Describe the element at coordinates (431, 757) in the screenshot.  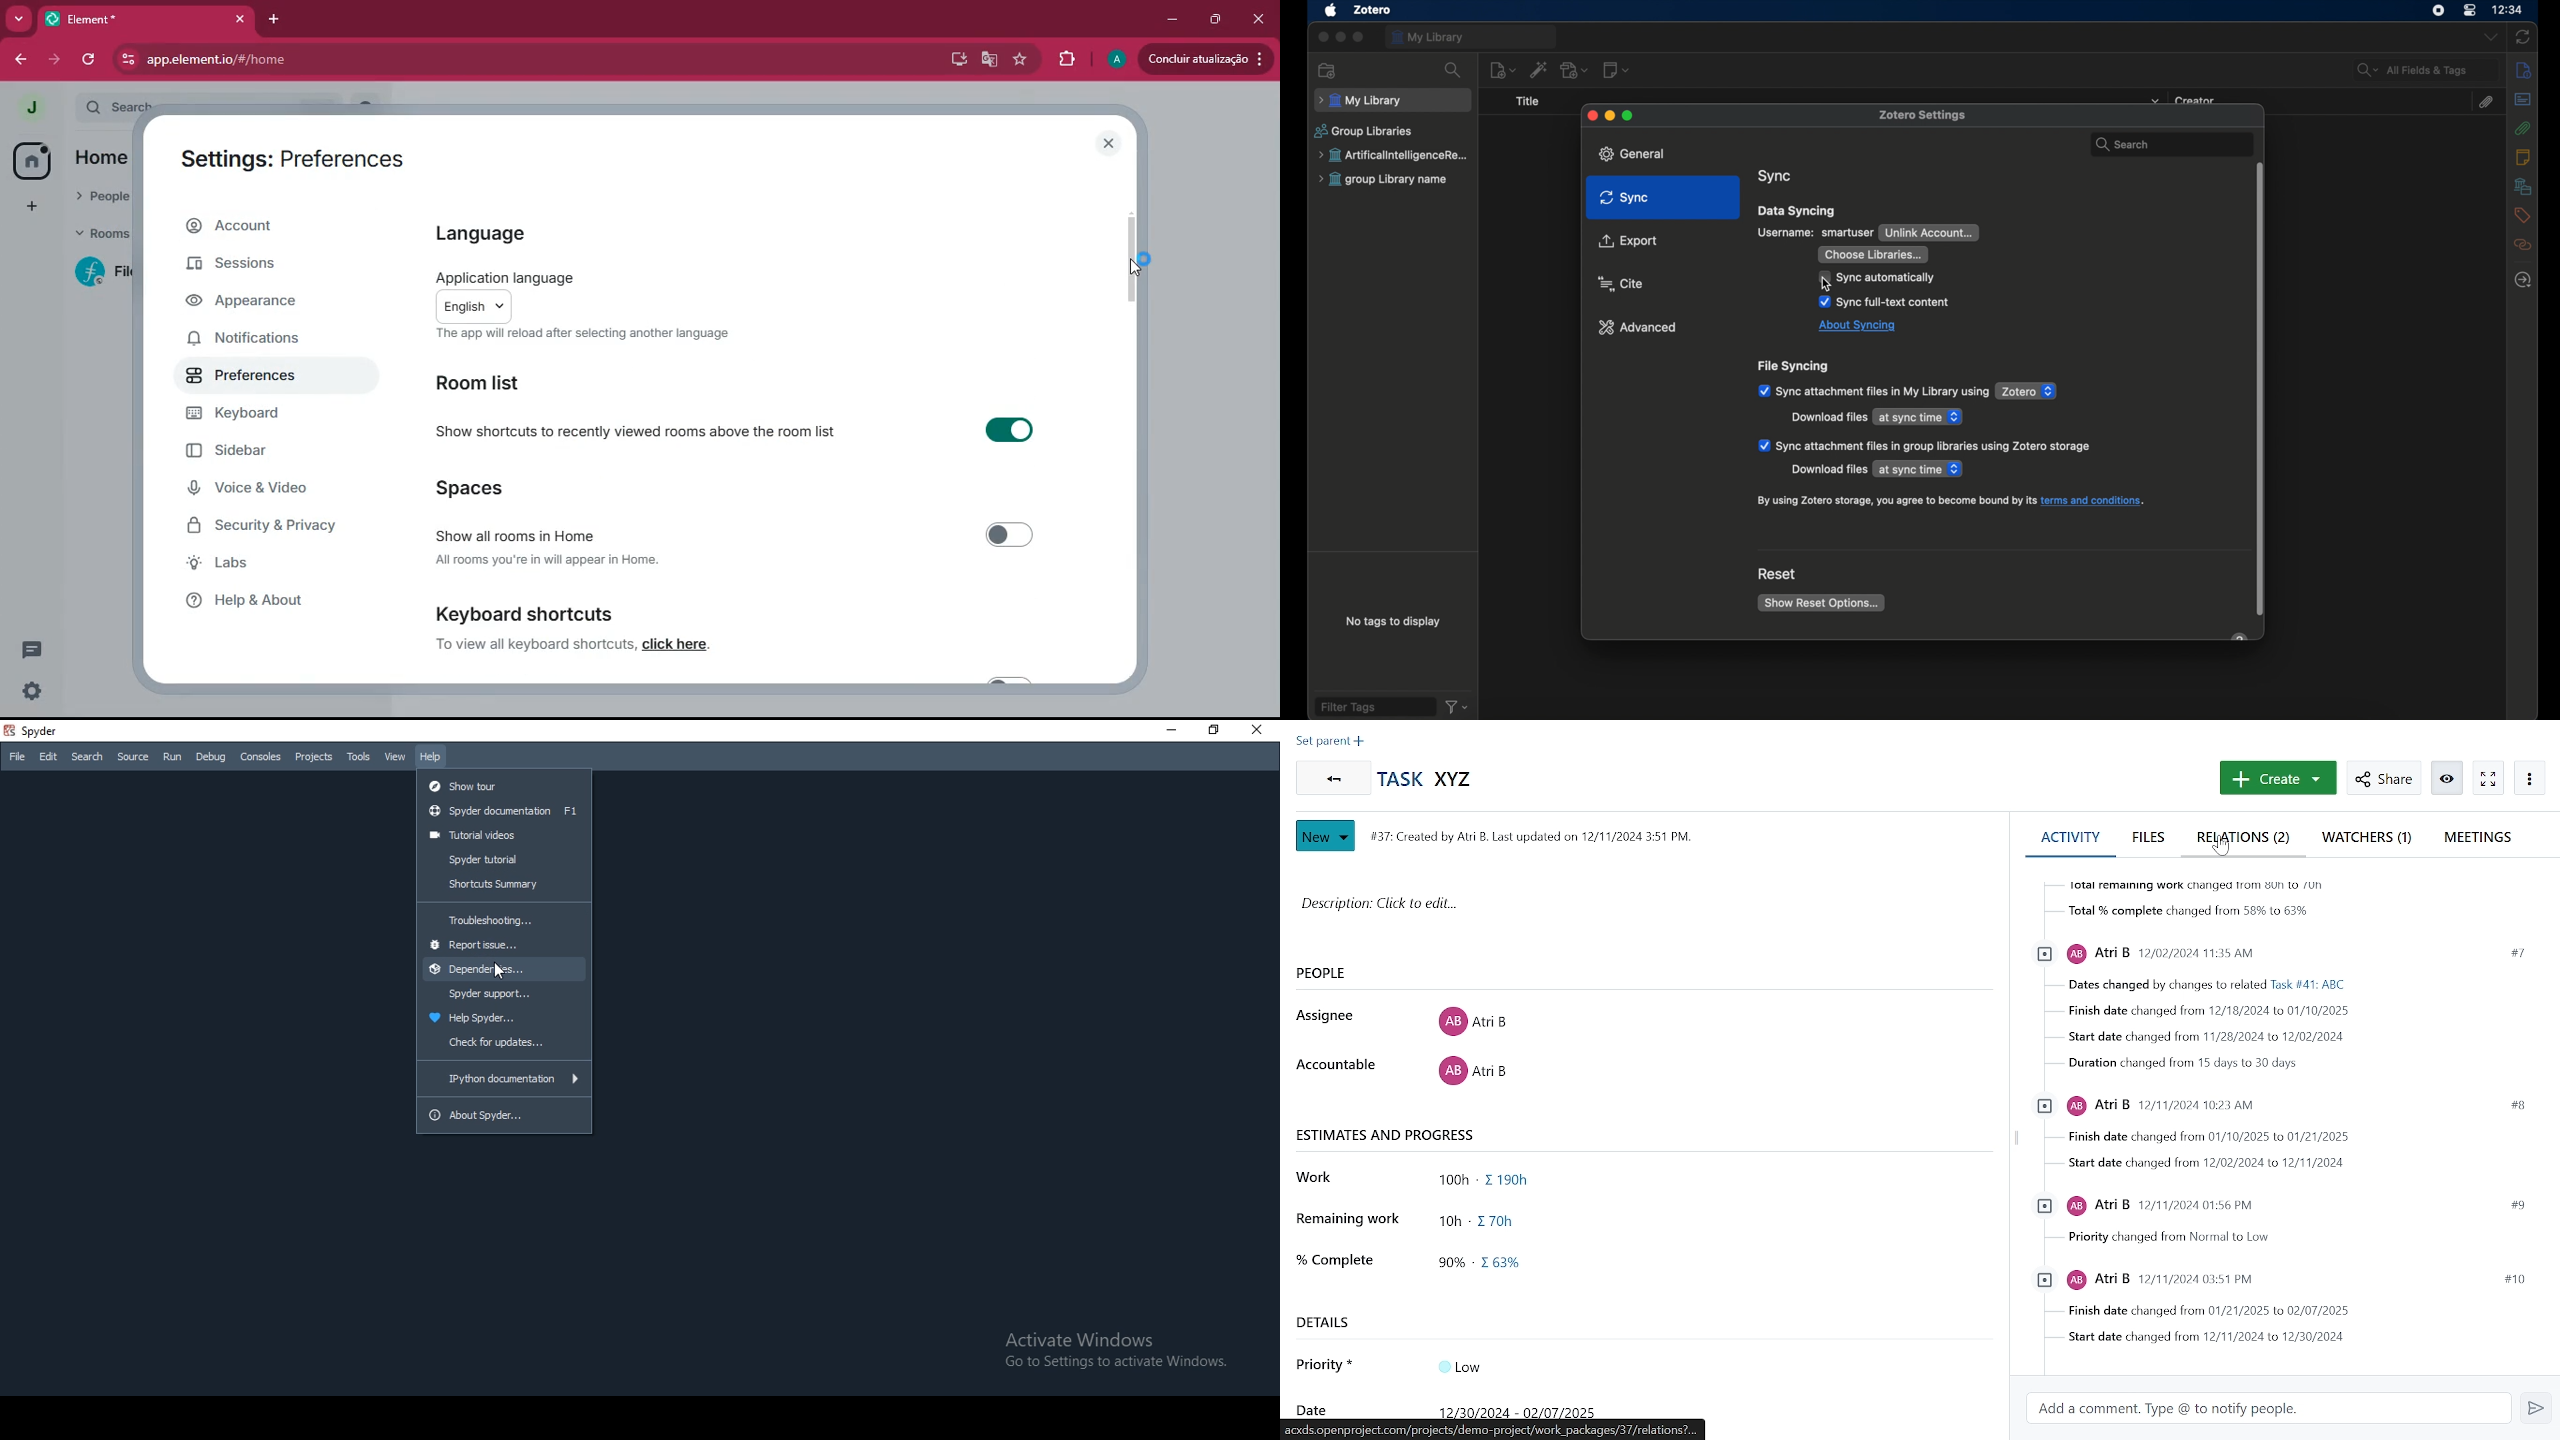
I see `Help` at that location.